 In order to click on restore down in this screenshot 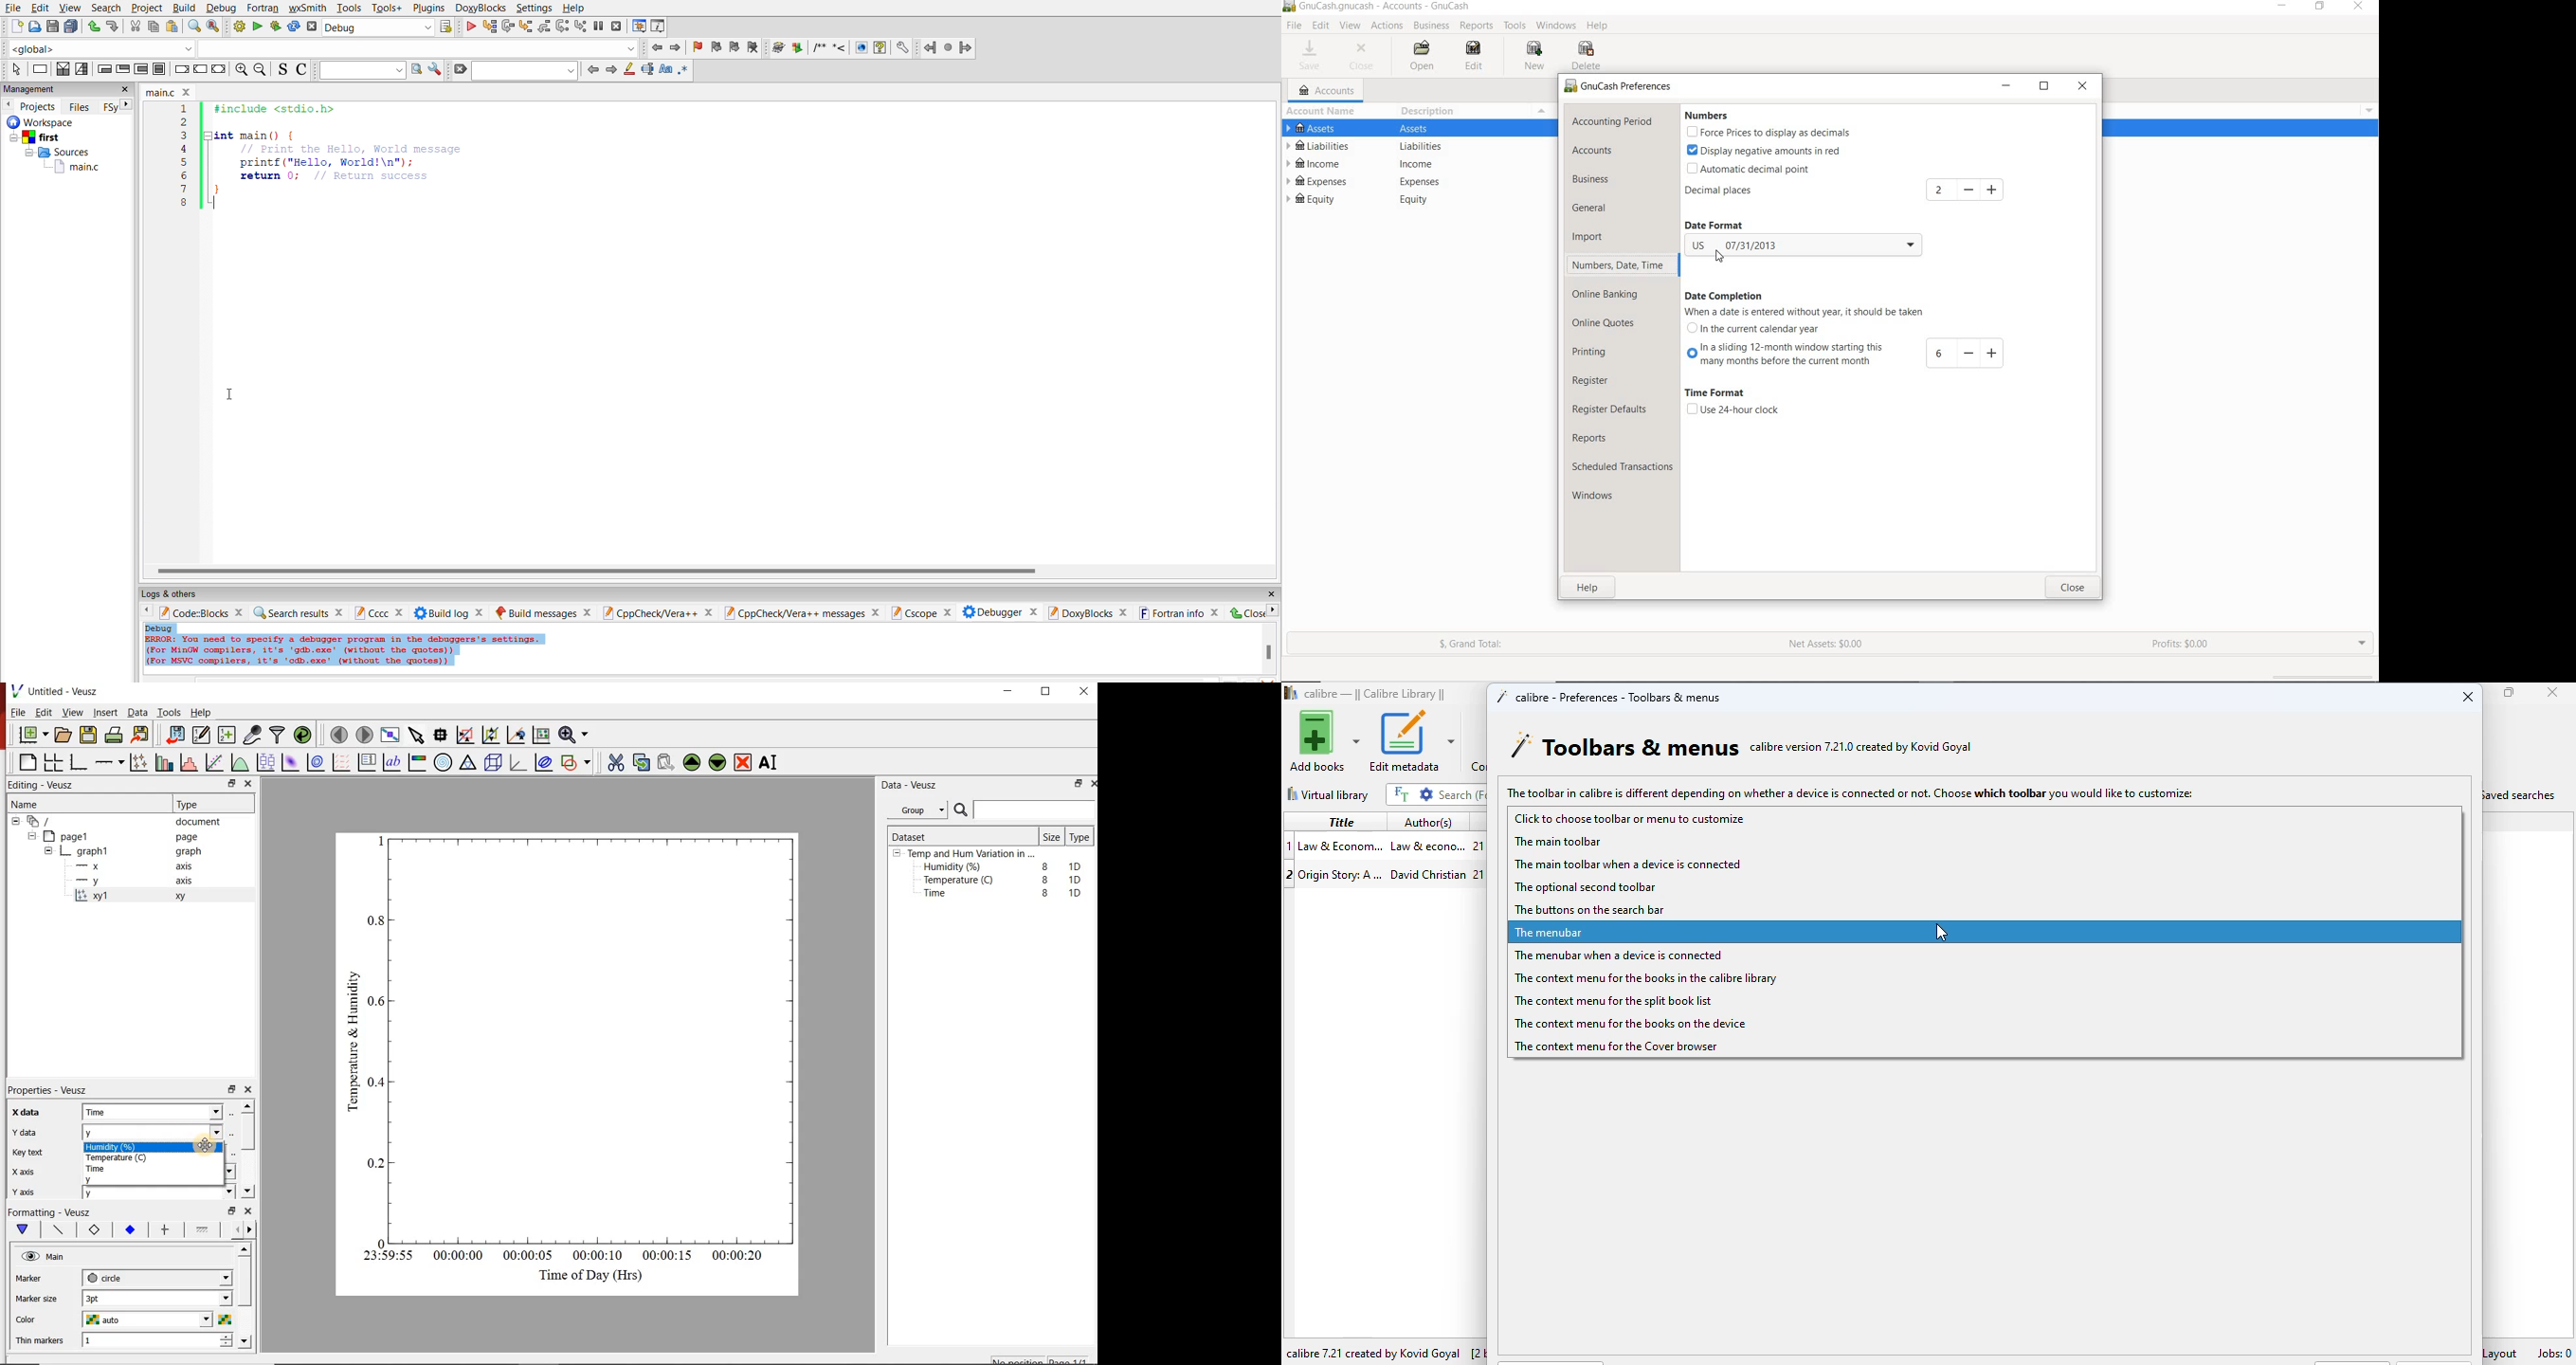, I will do `click(231, 1090)`.